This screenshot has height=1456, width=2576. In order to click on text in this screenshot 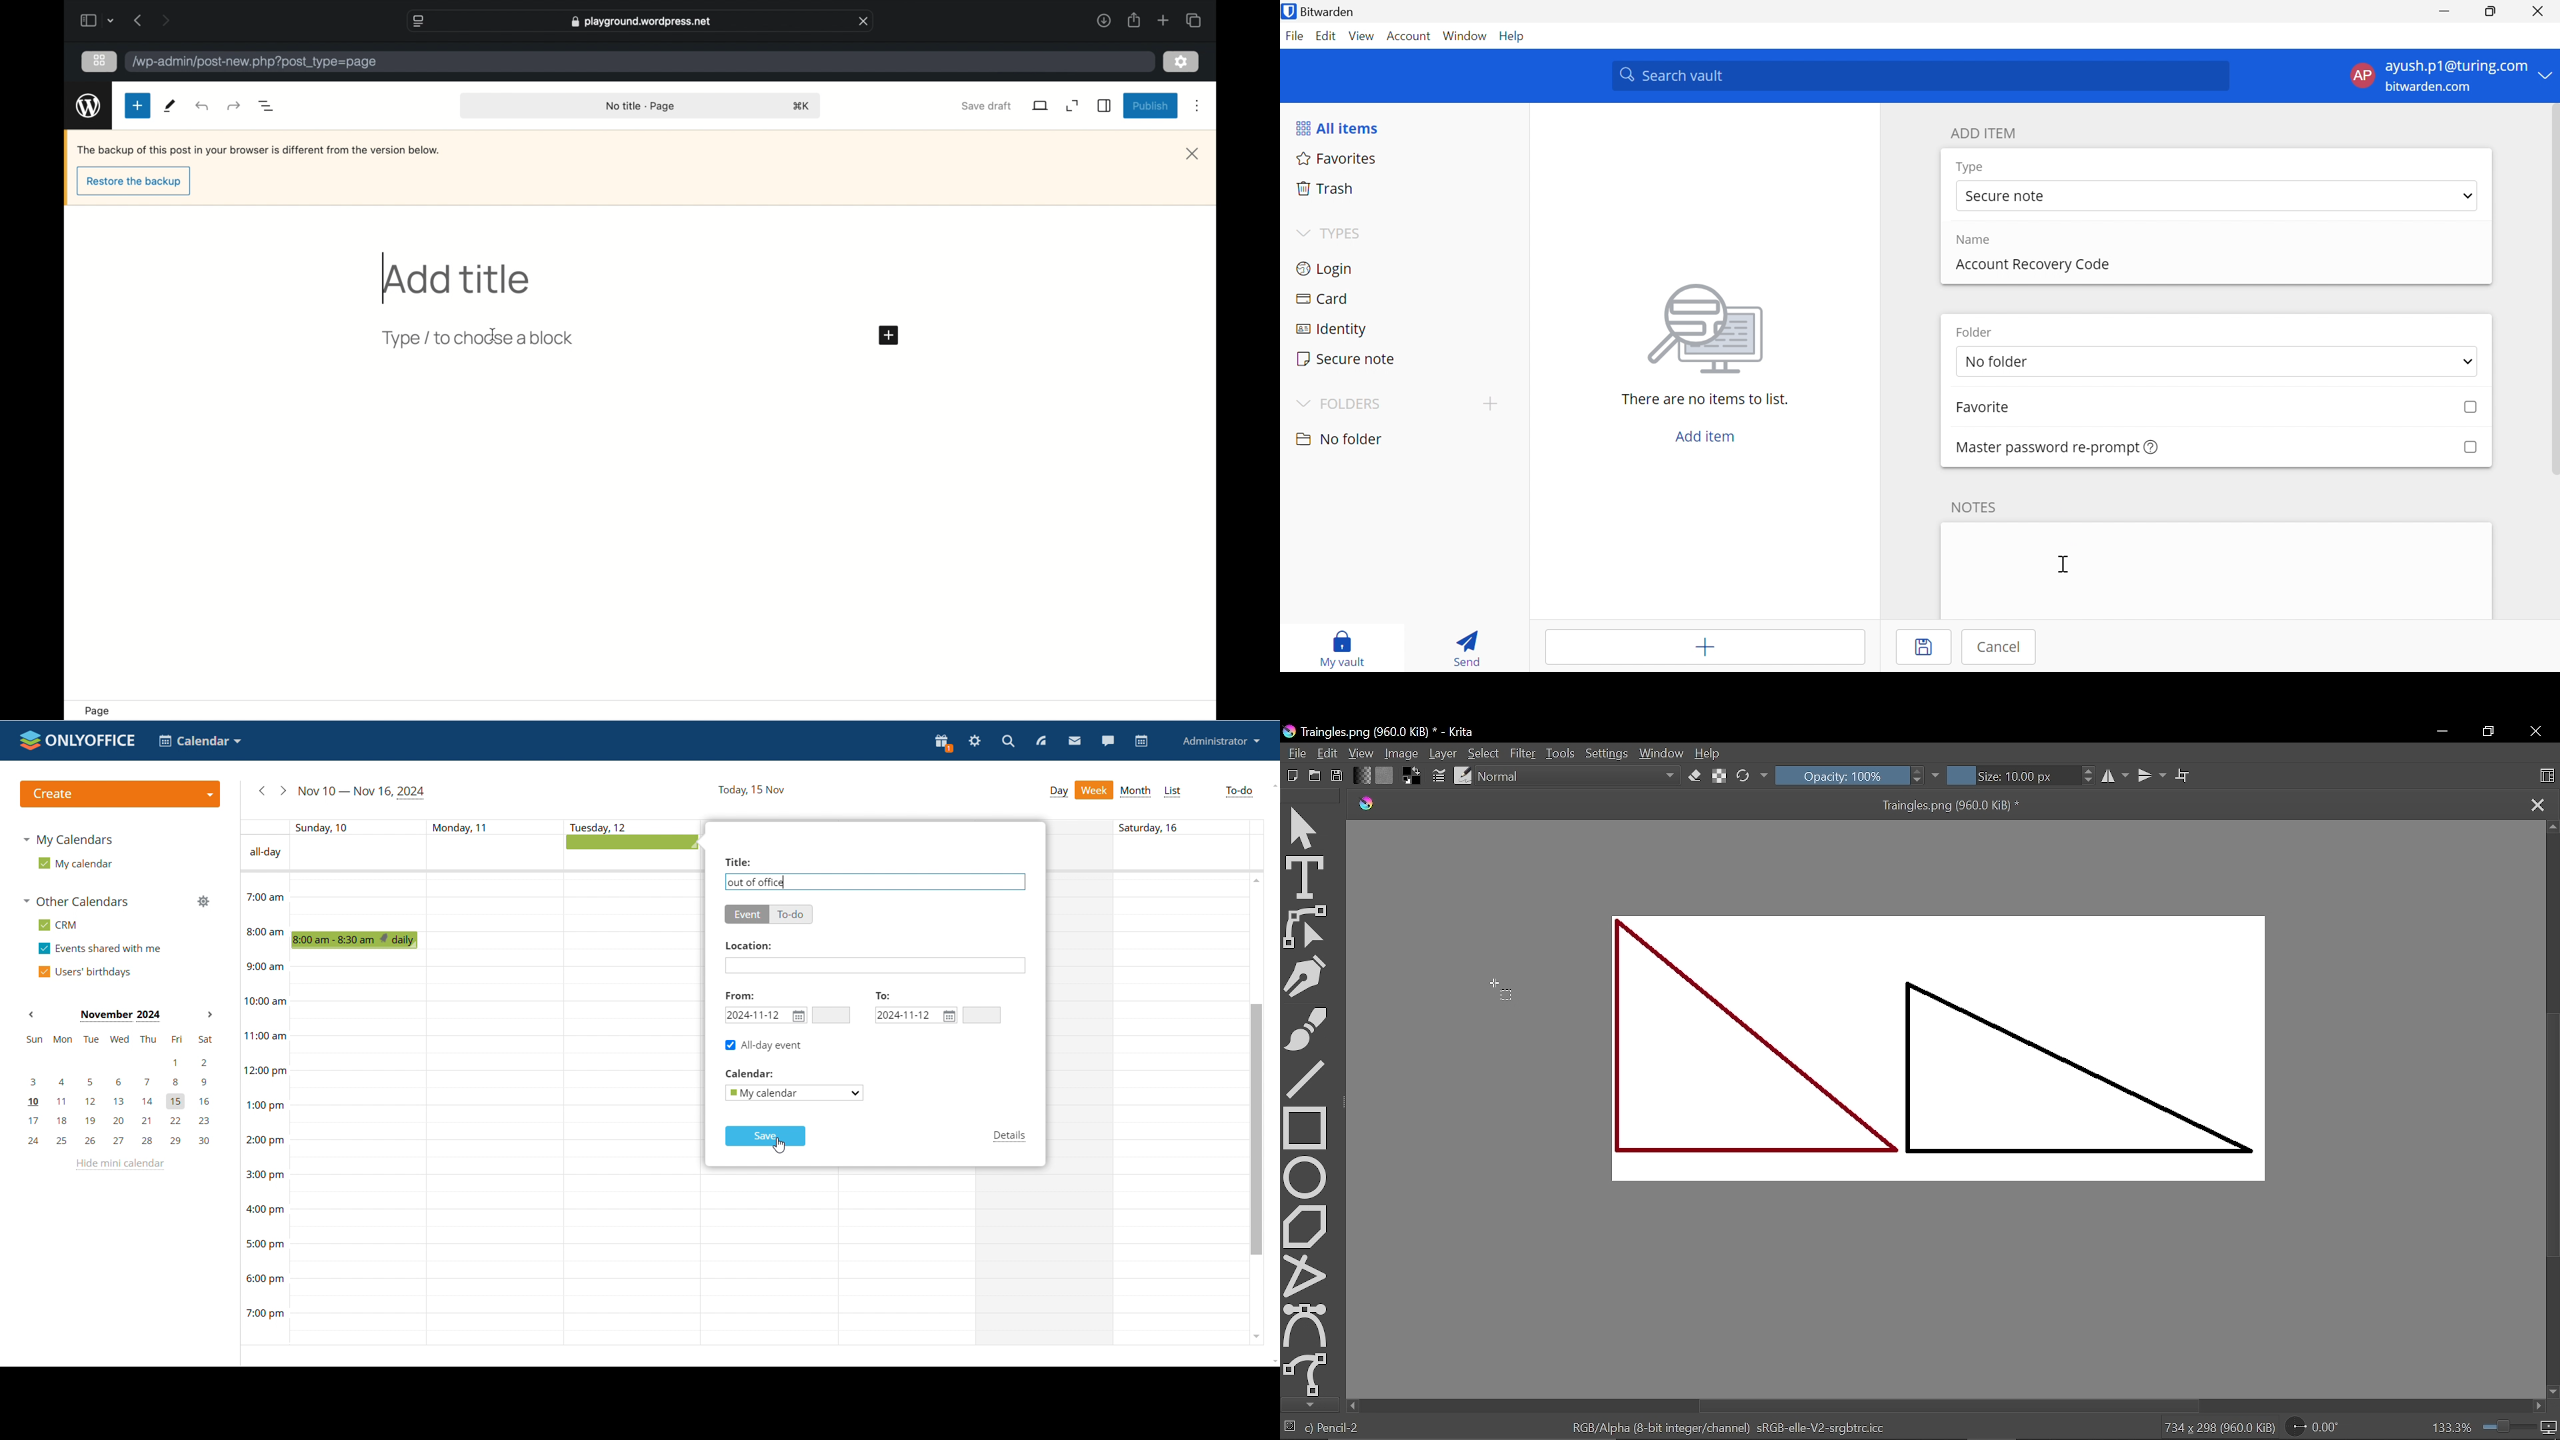, I will do `click(460, 825)`.